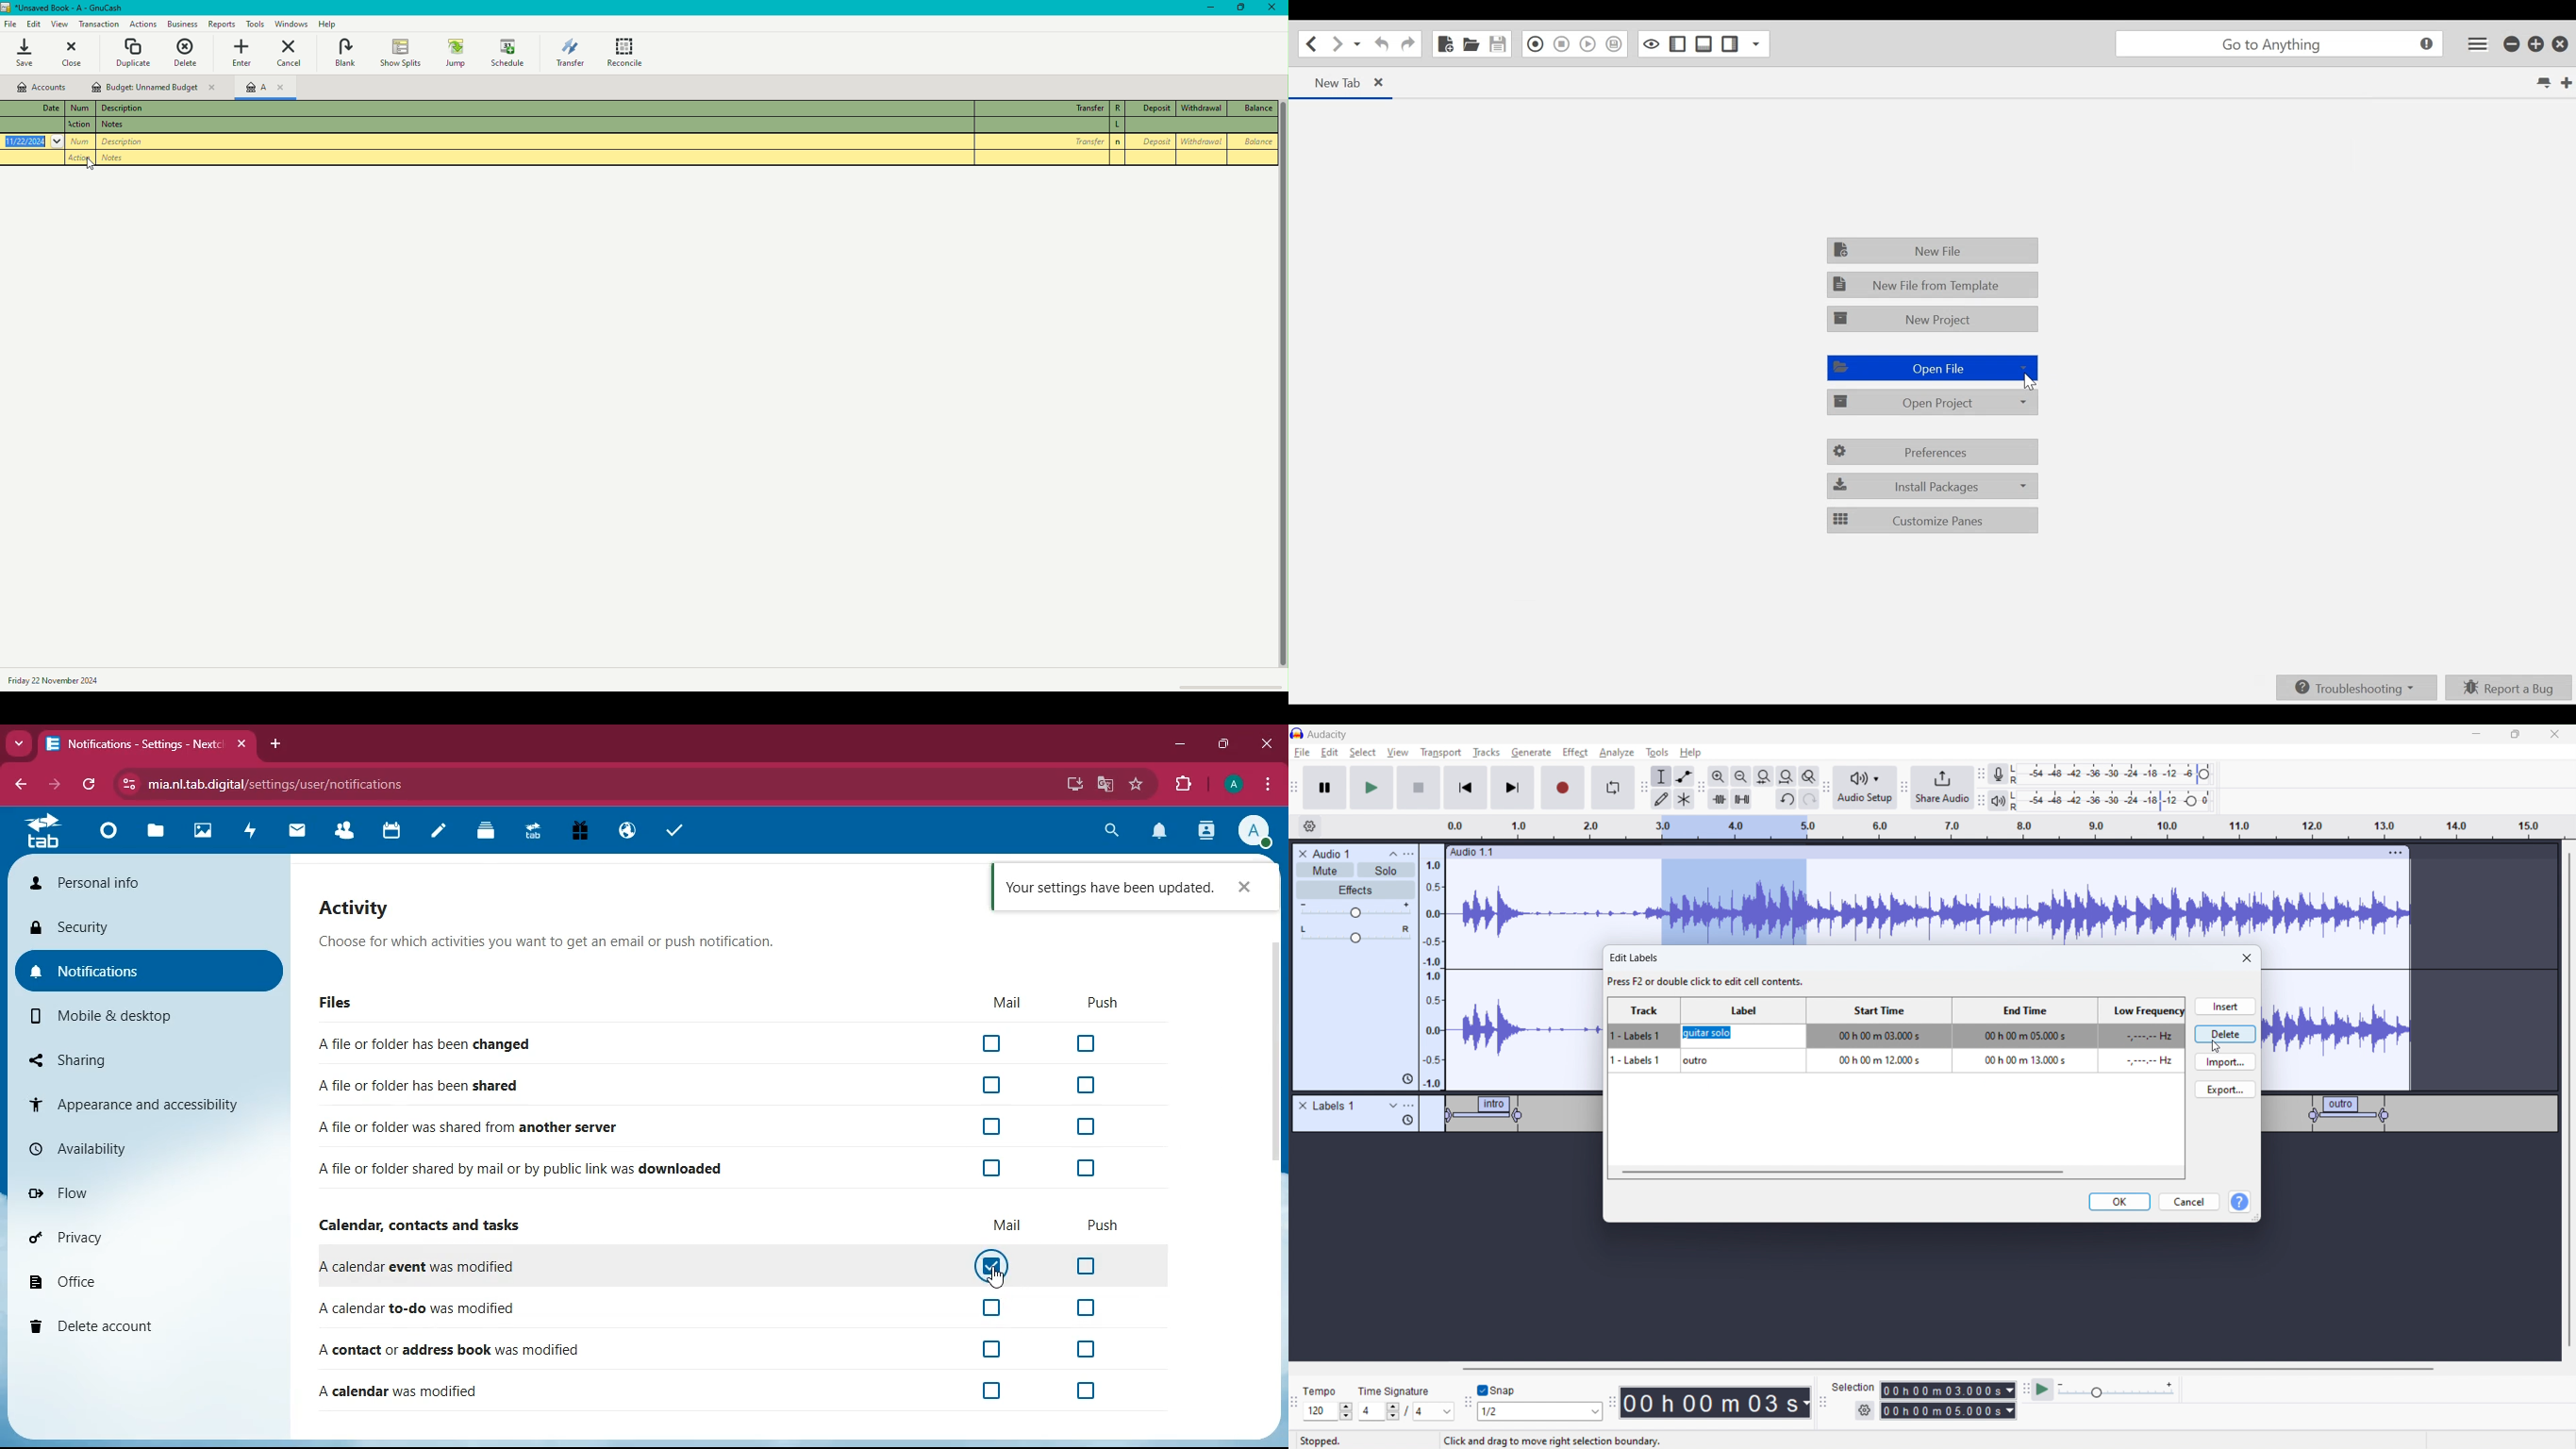 This screenshot has width=2576, height=1456. I want to click on , so click(2016, 800).